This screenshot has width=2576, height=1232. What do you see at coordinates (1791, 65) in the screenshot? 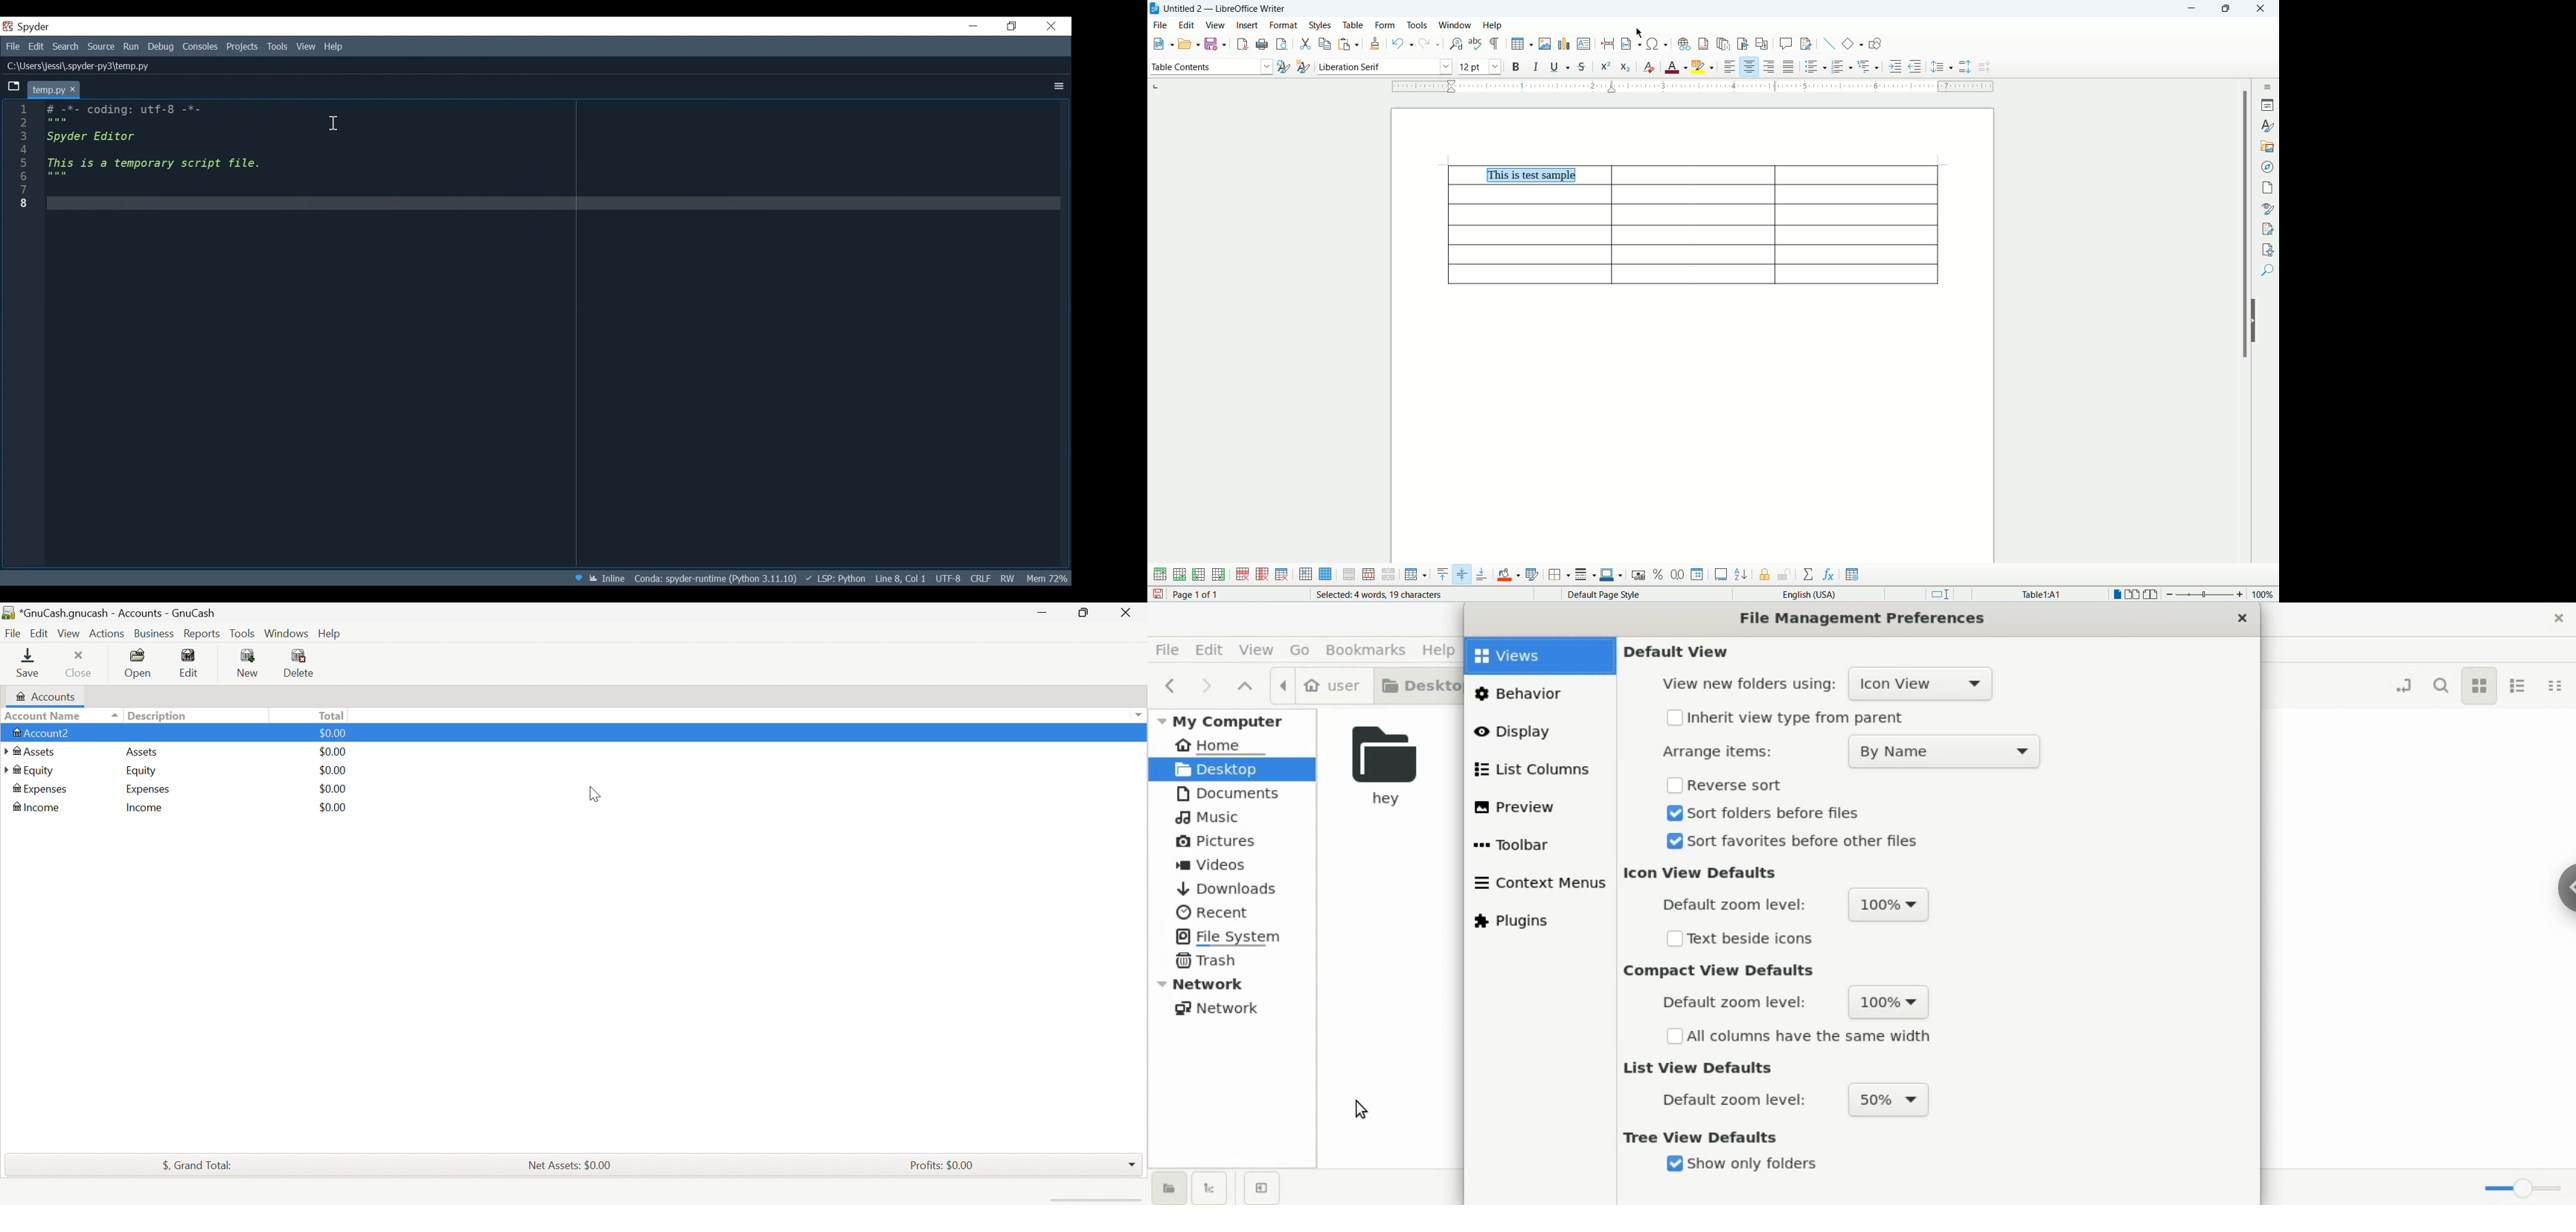
I see `justified` at bounding box center [1791, 65].